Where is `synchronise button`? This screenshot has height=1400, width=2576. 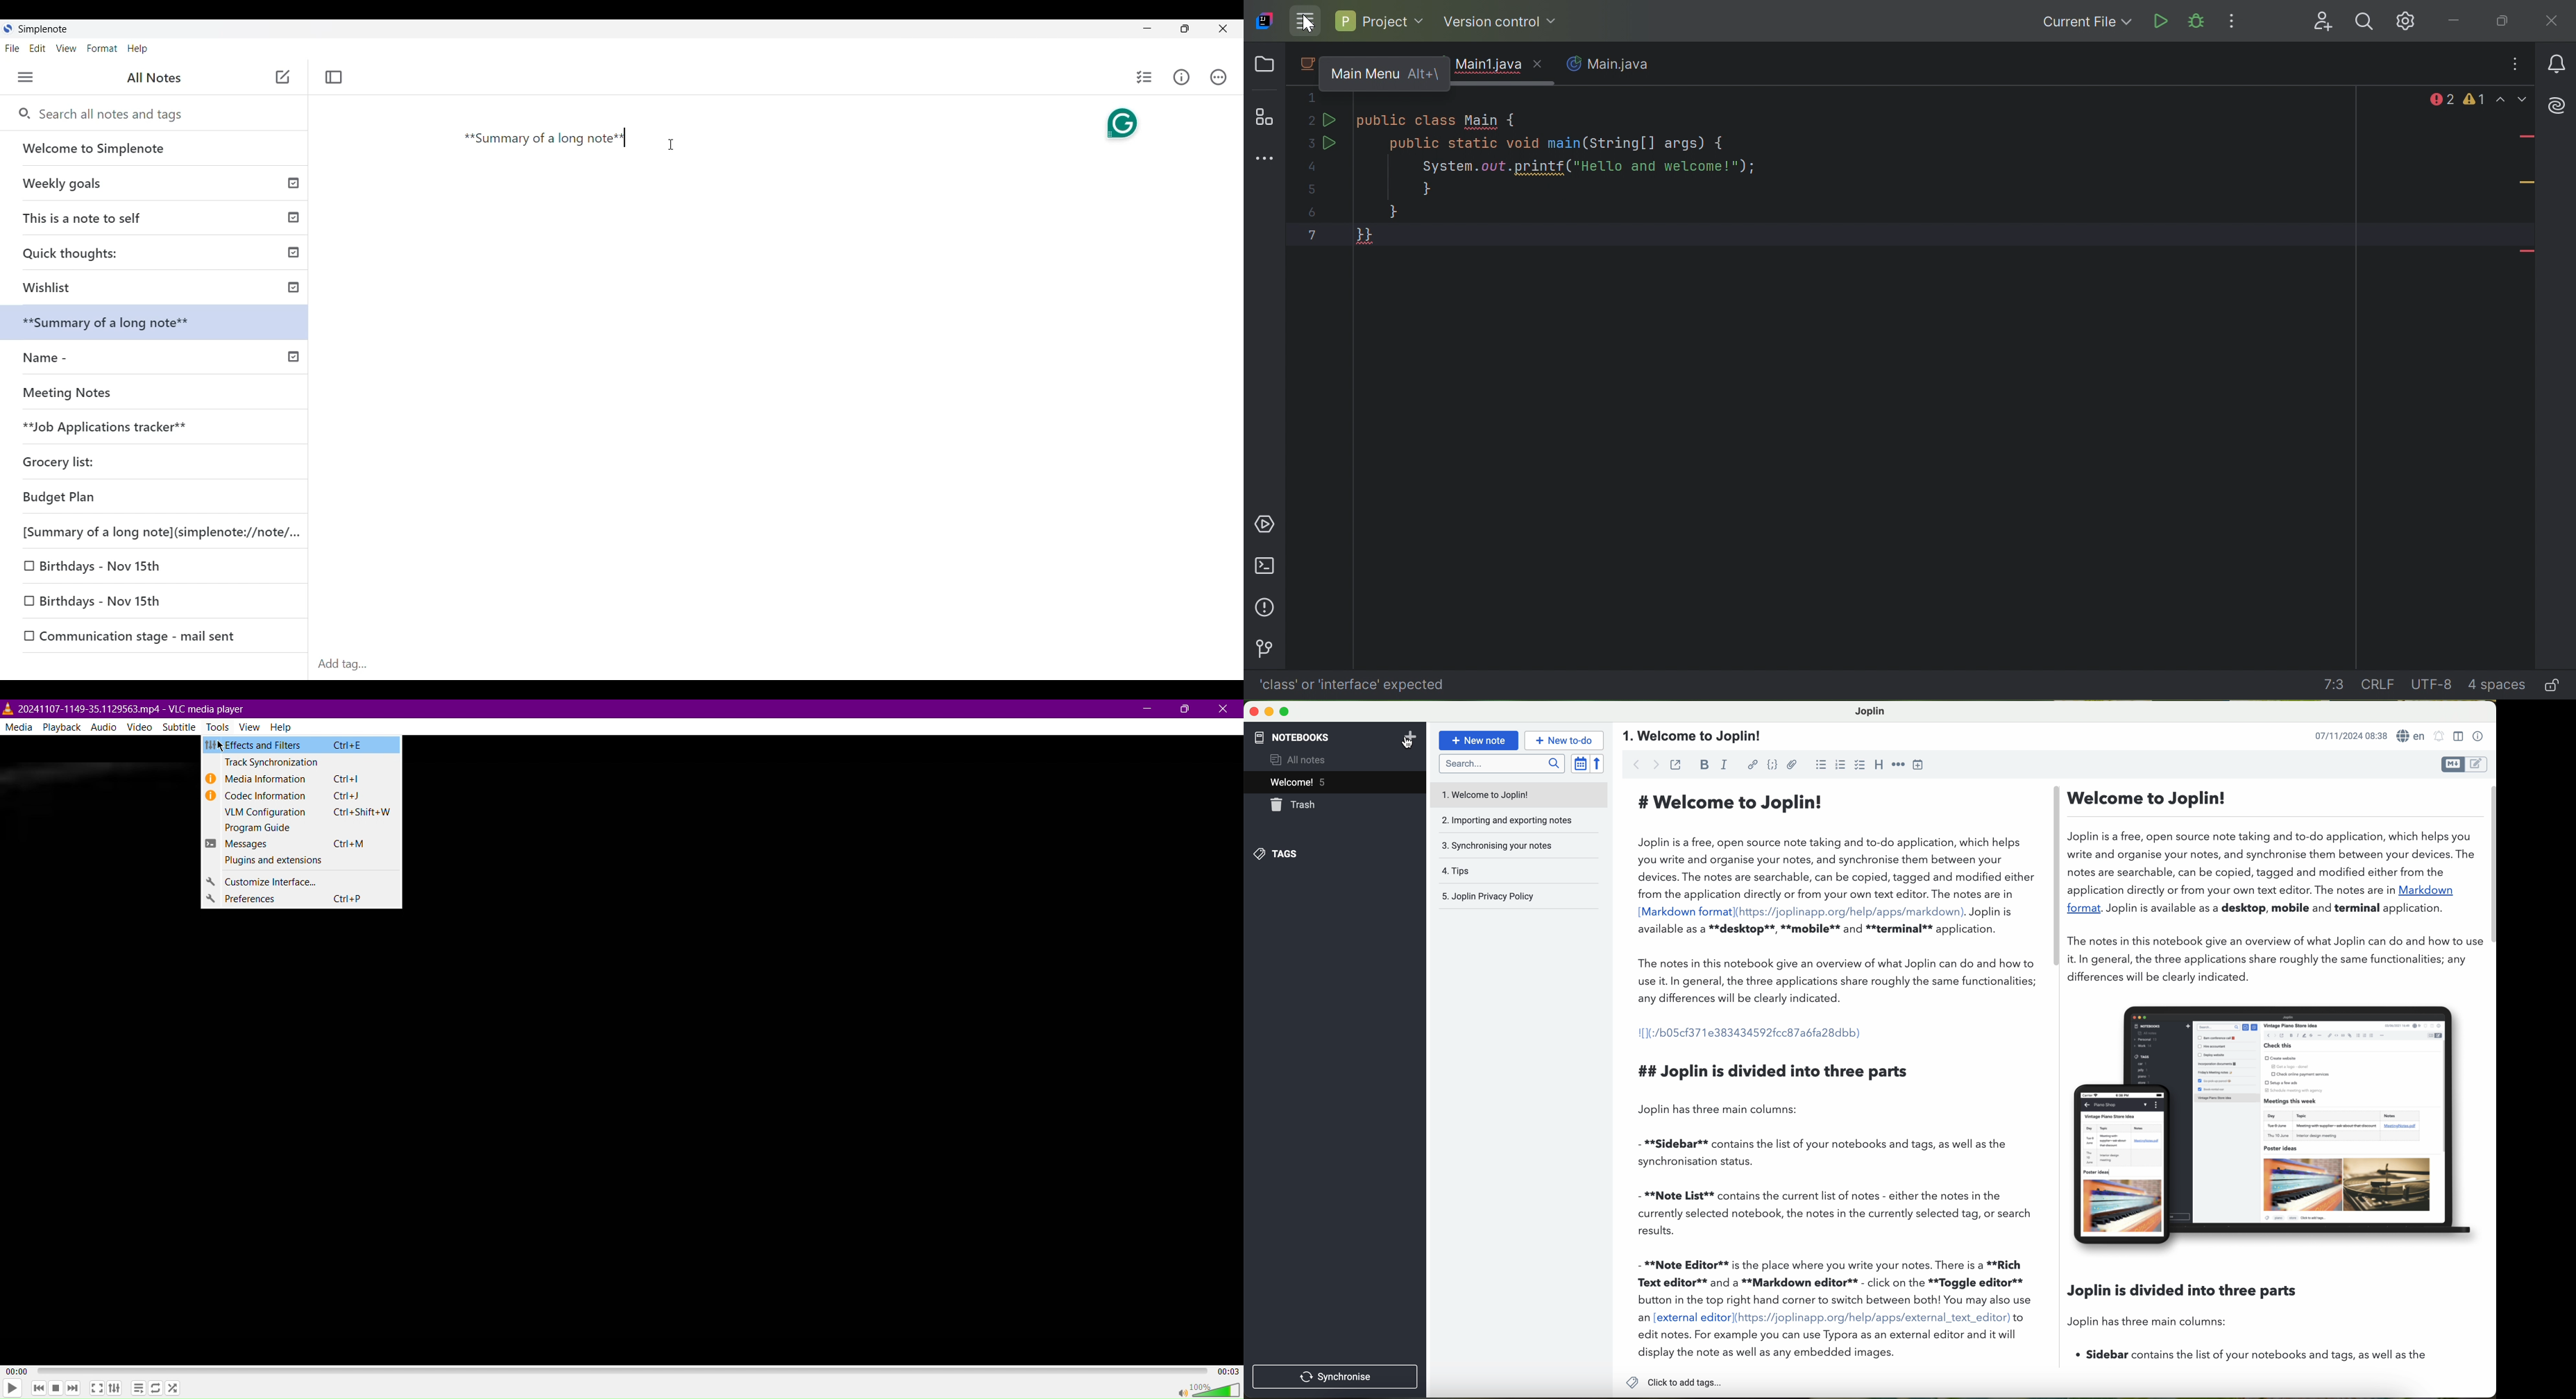 synchronise button is located at coordinates (1335, 1377).